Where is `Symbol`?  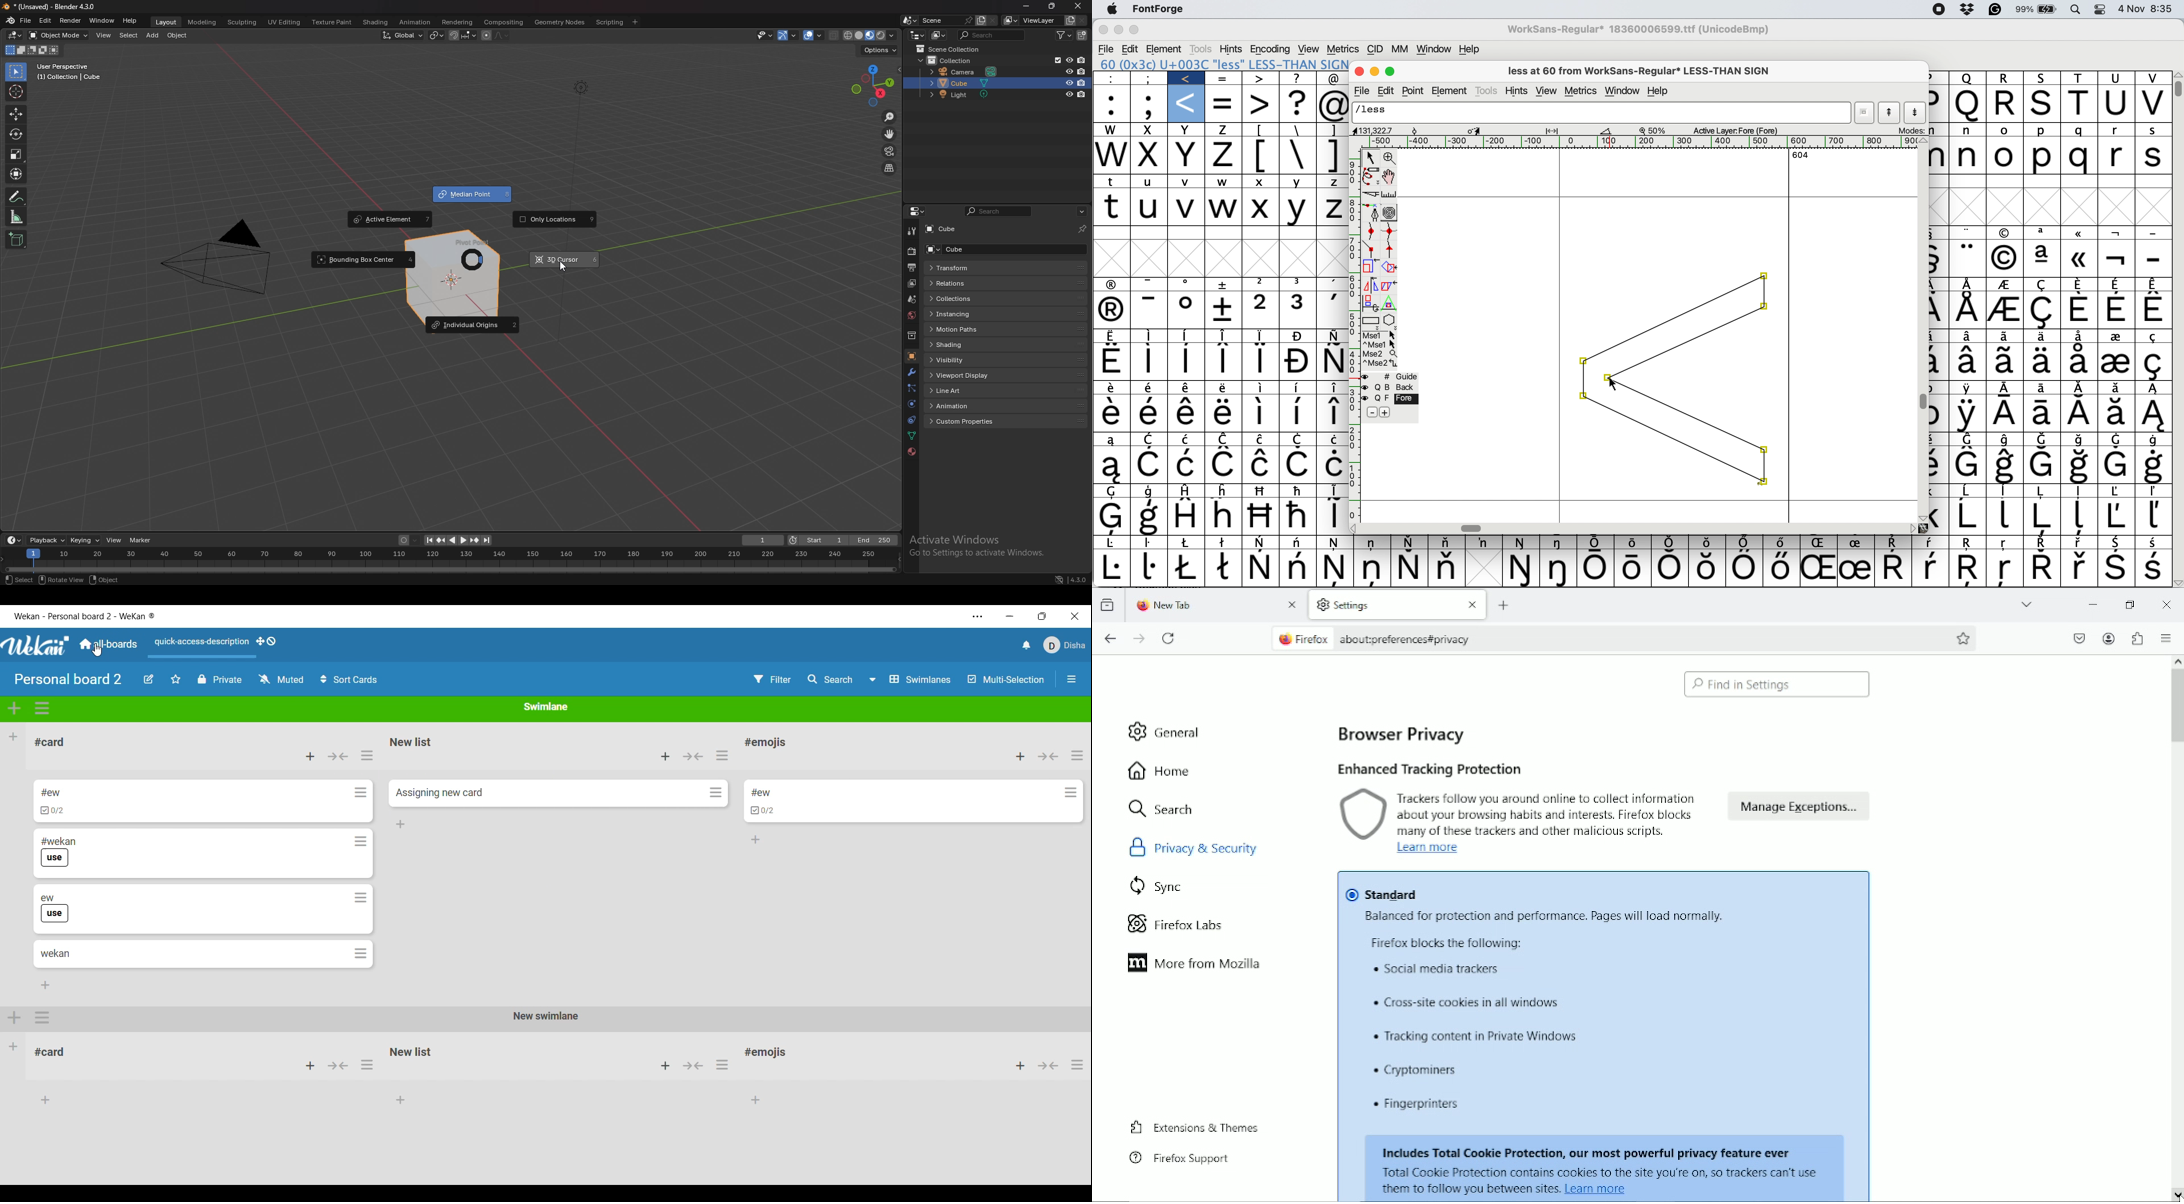
Symbol is located at coordinates (1190, 543).